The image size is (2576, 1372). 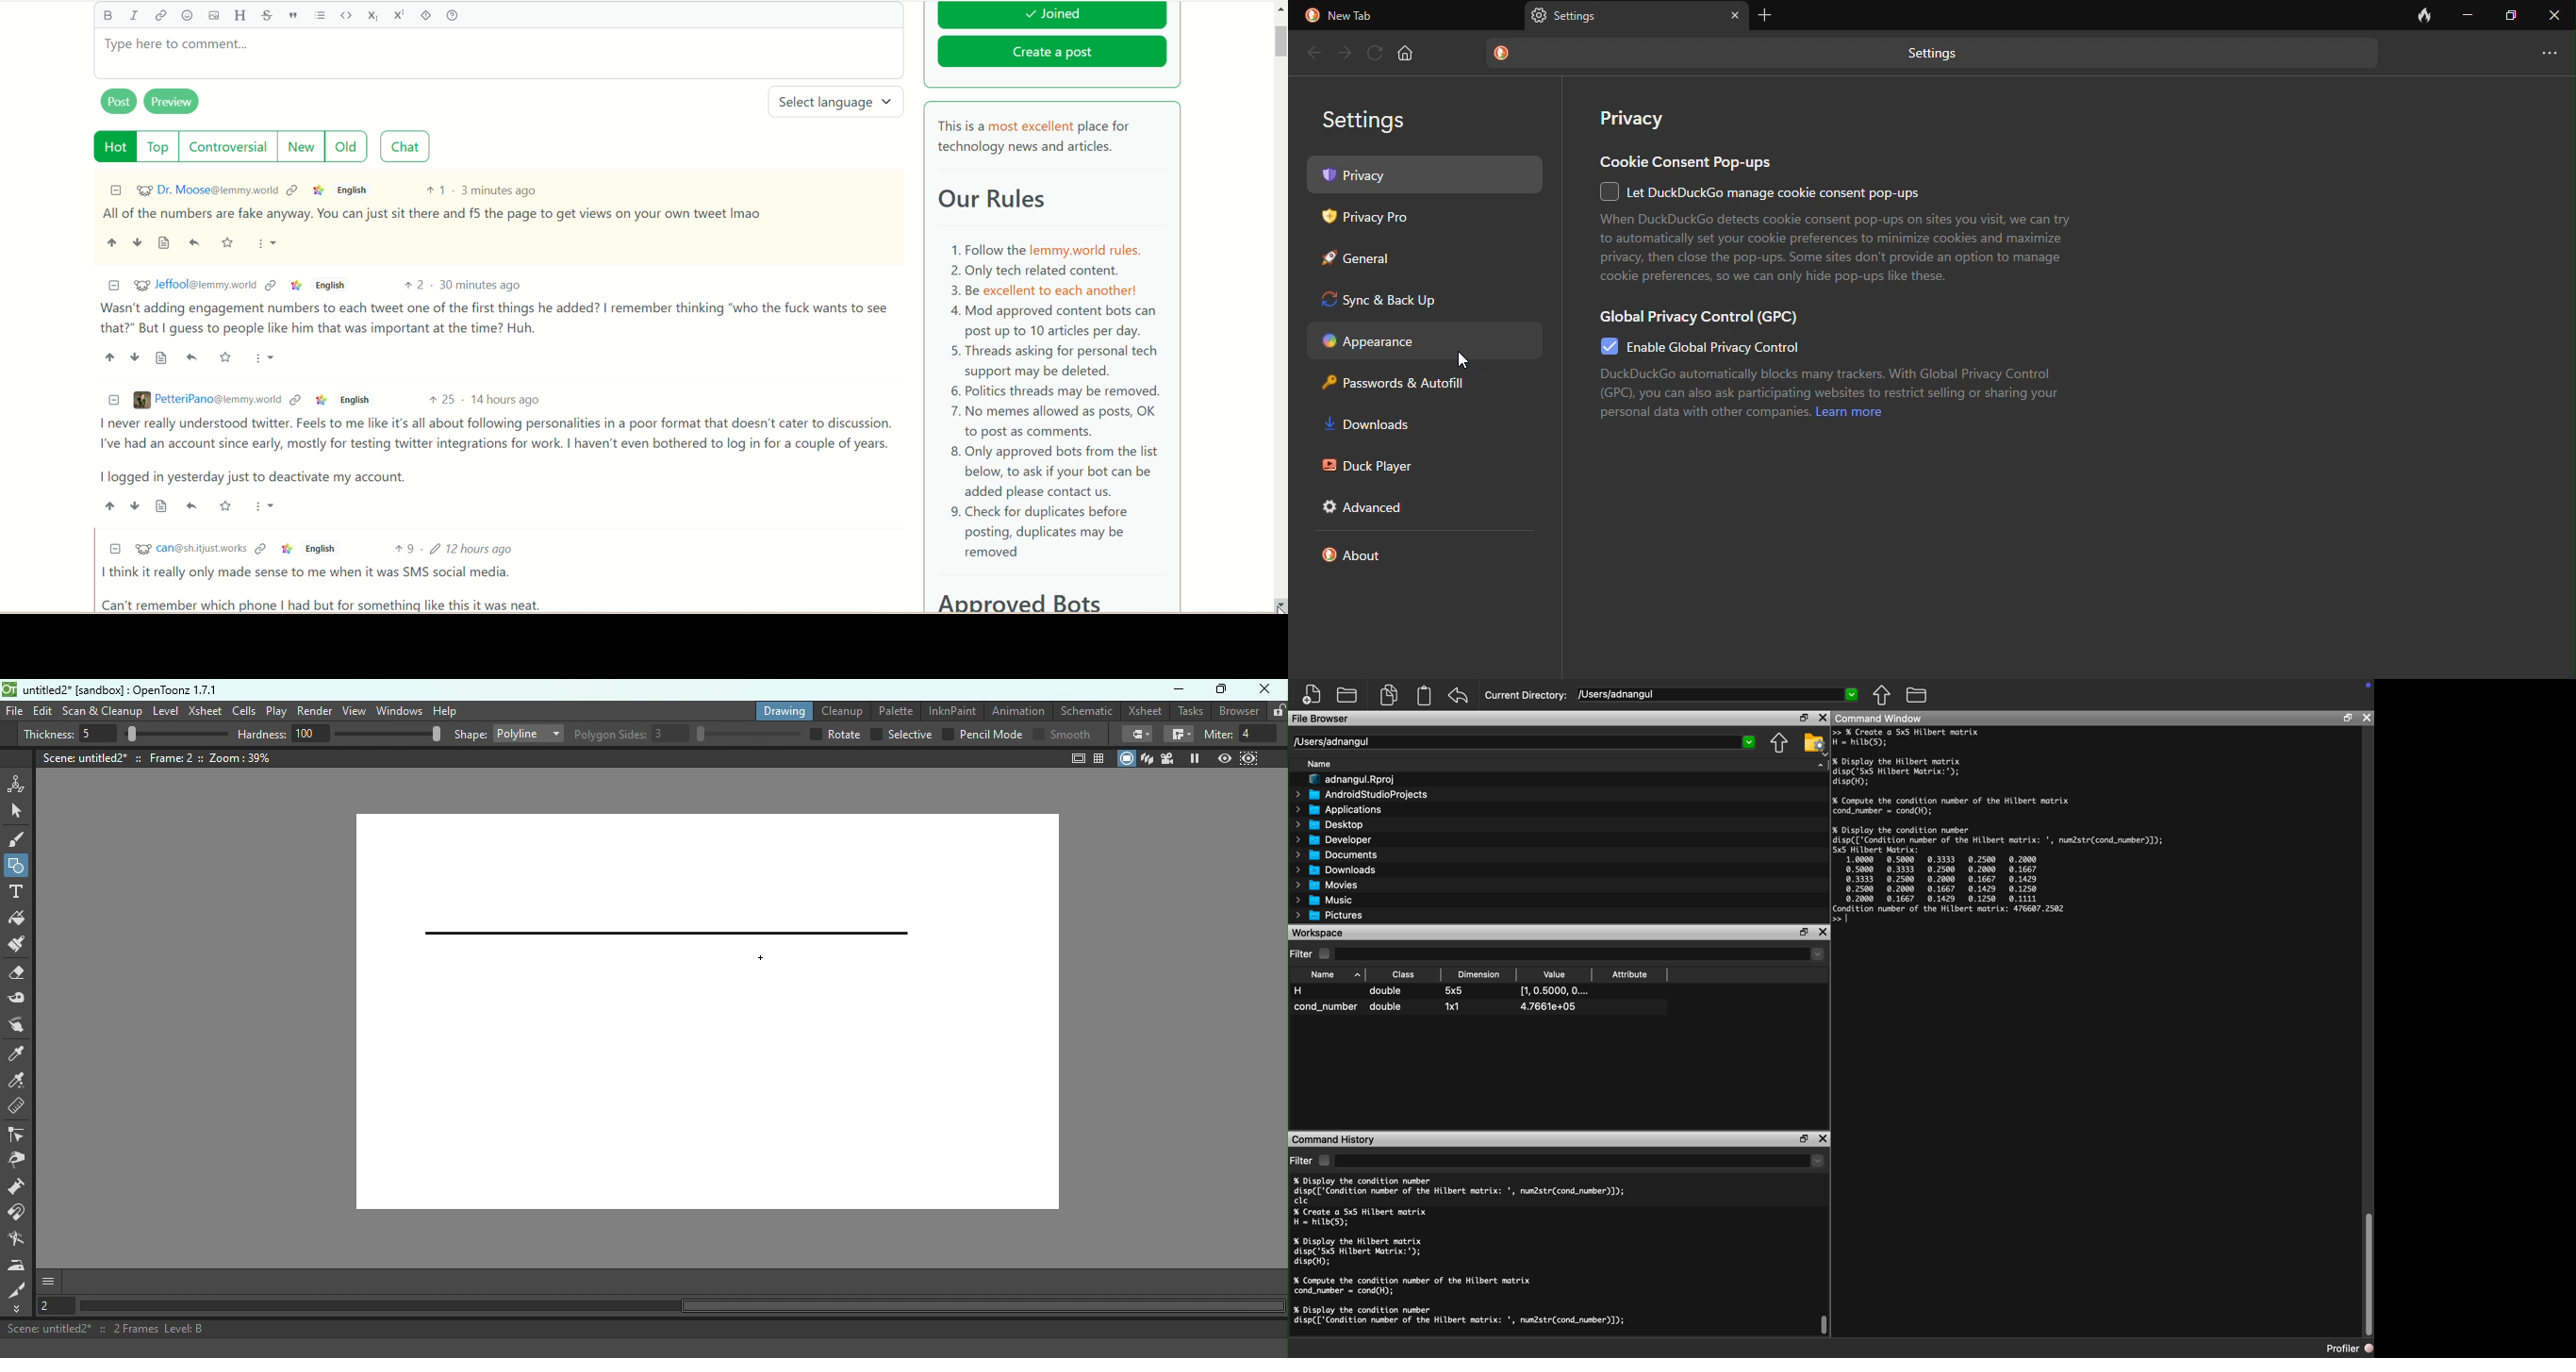 What do you see at coordinates (1330, 825) in the screenshot?
I see `Desktop` at bounding box center [1330, 825].